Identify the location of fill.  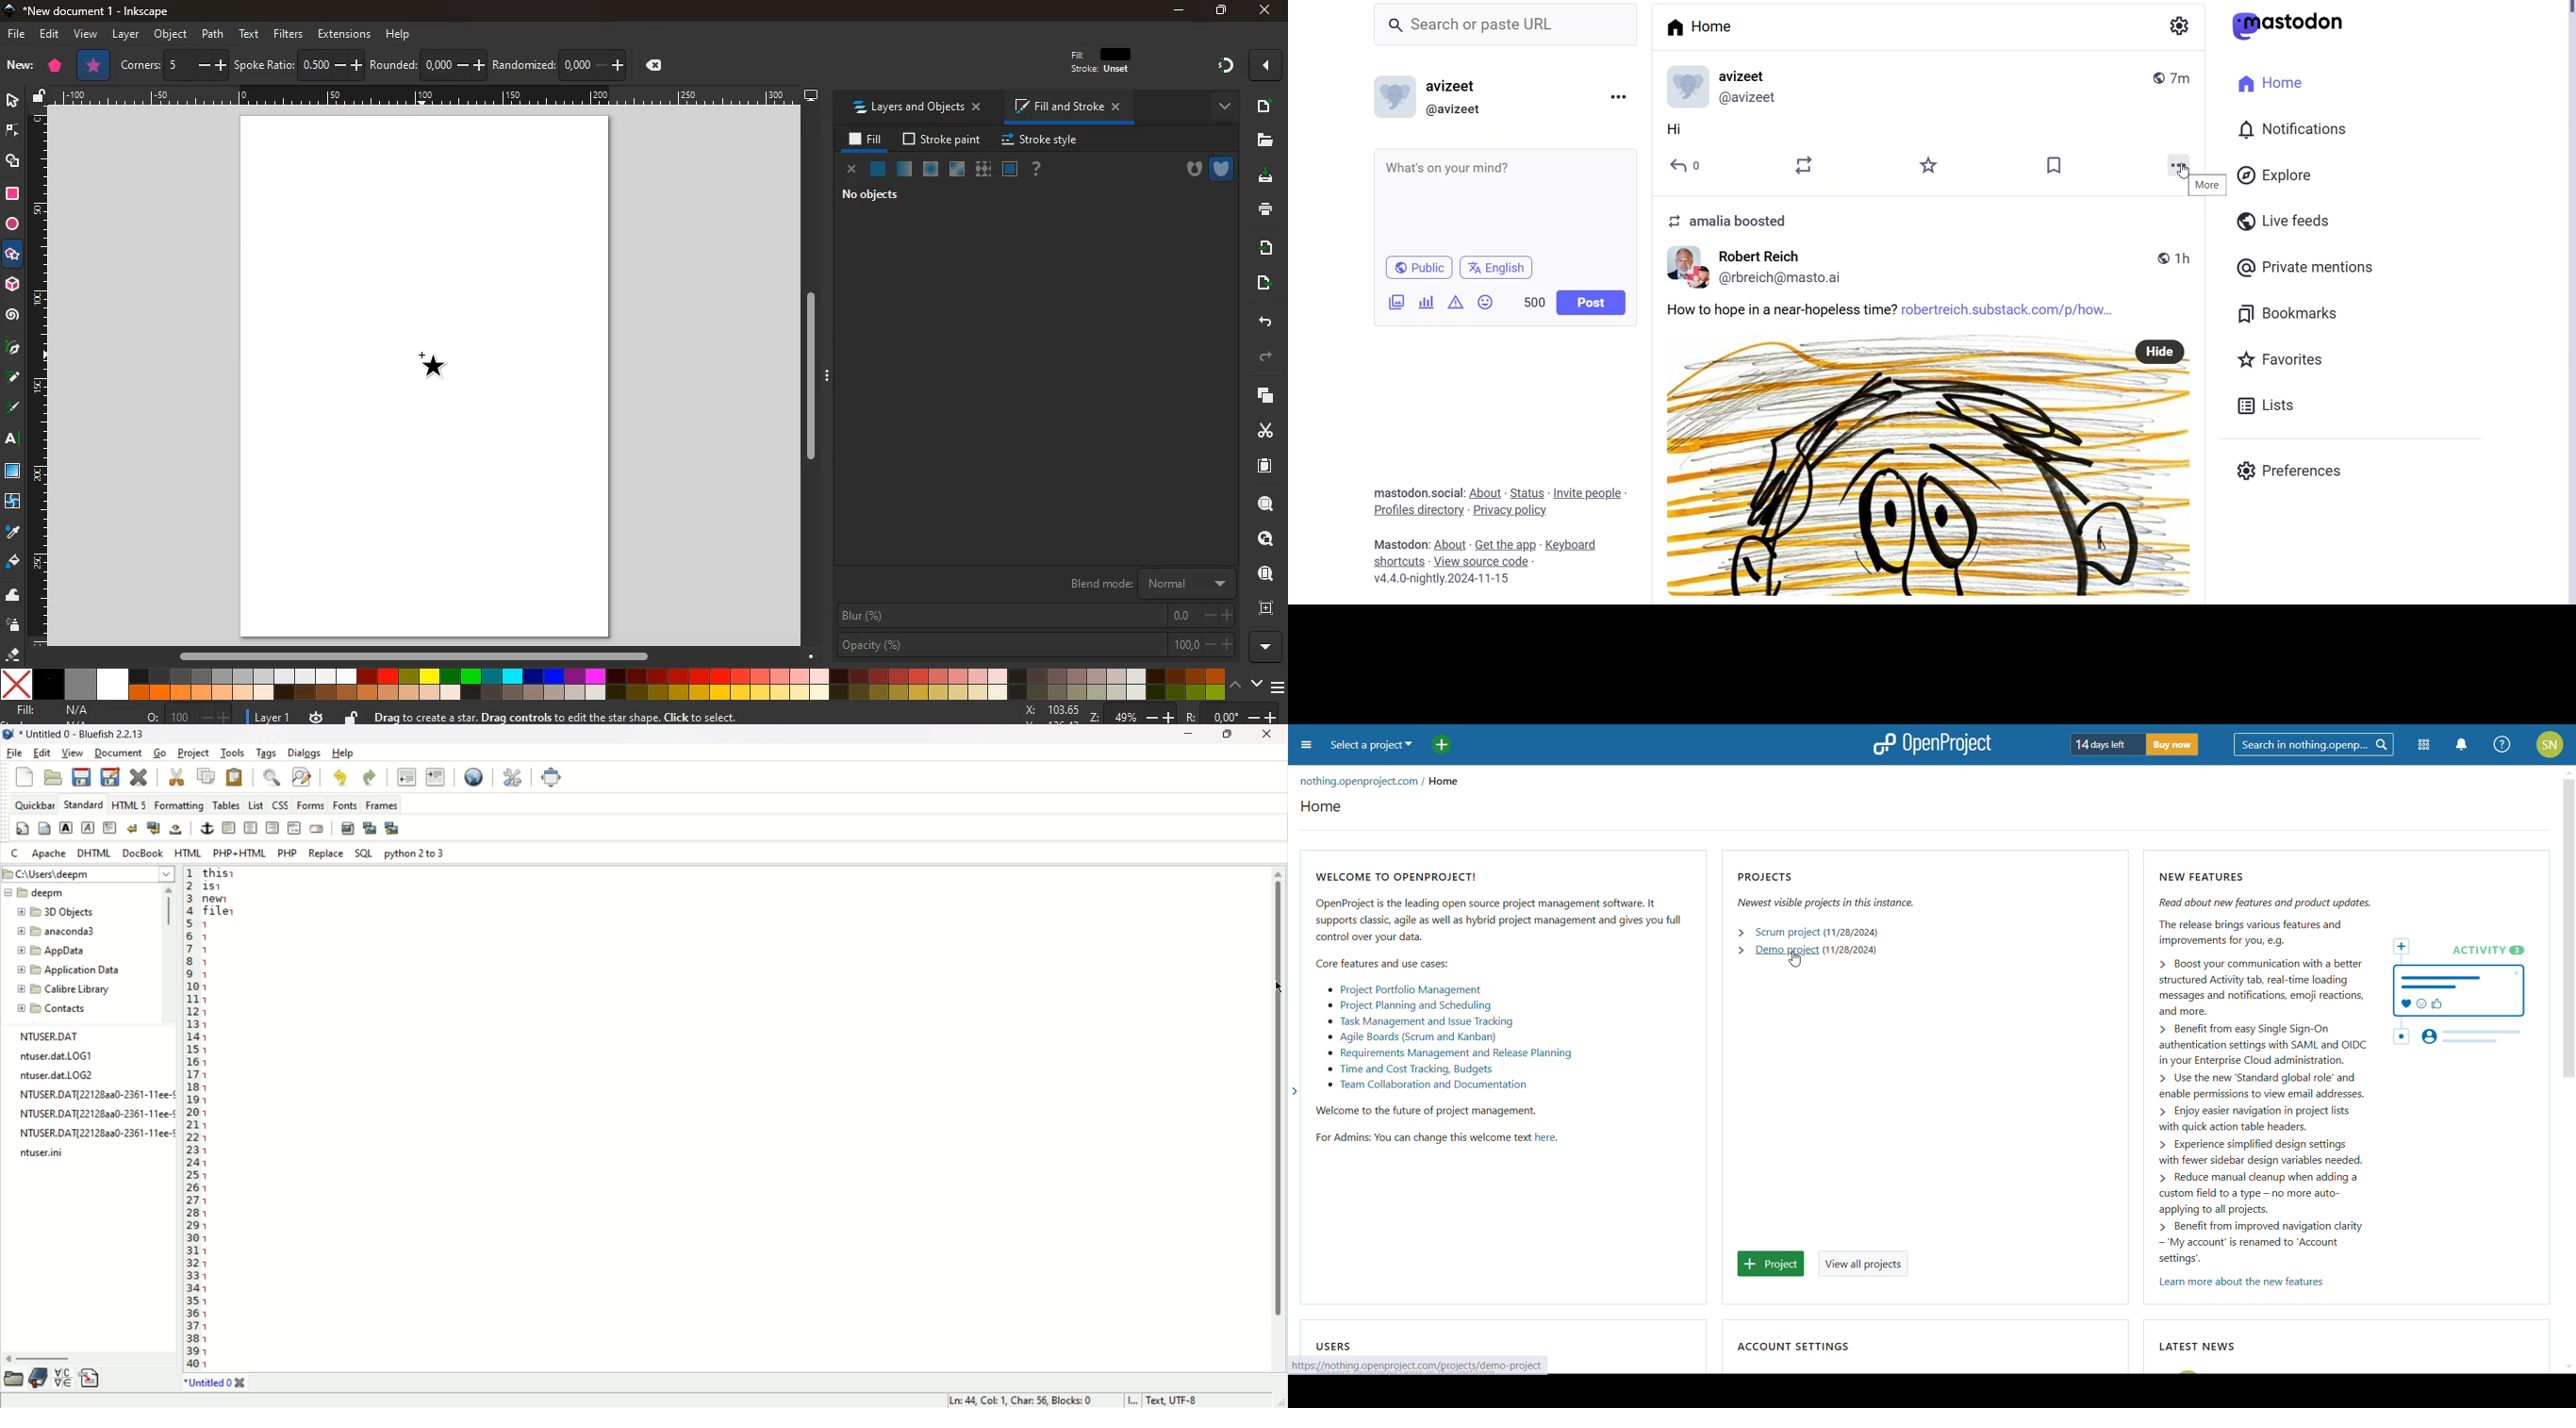
(865, 140).